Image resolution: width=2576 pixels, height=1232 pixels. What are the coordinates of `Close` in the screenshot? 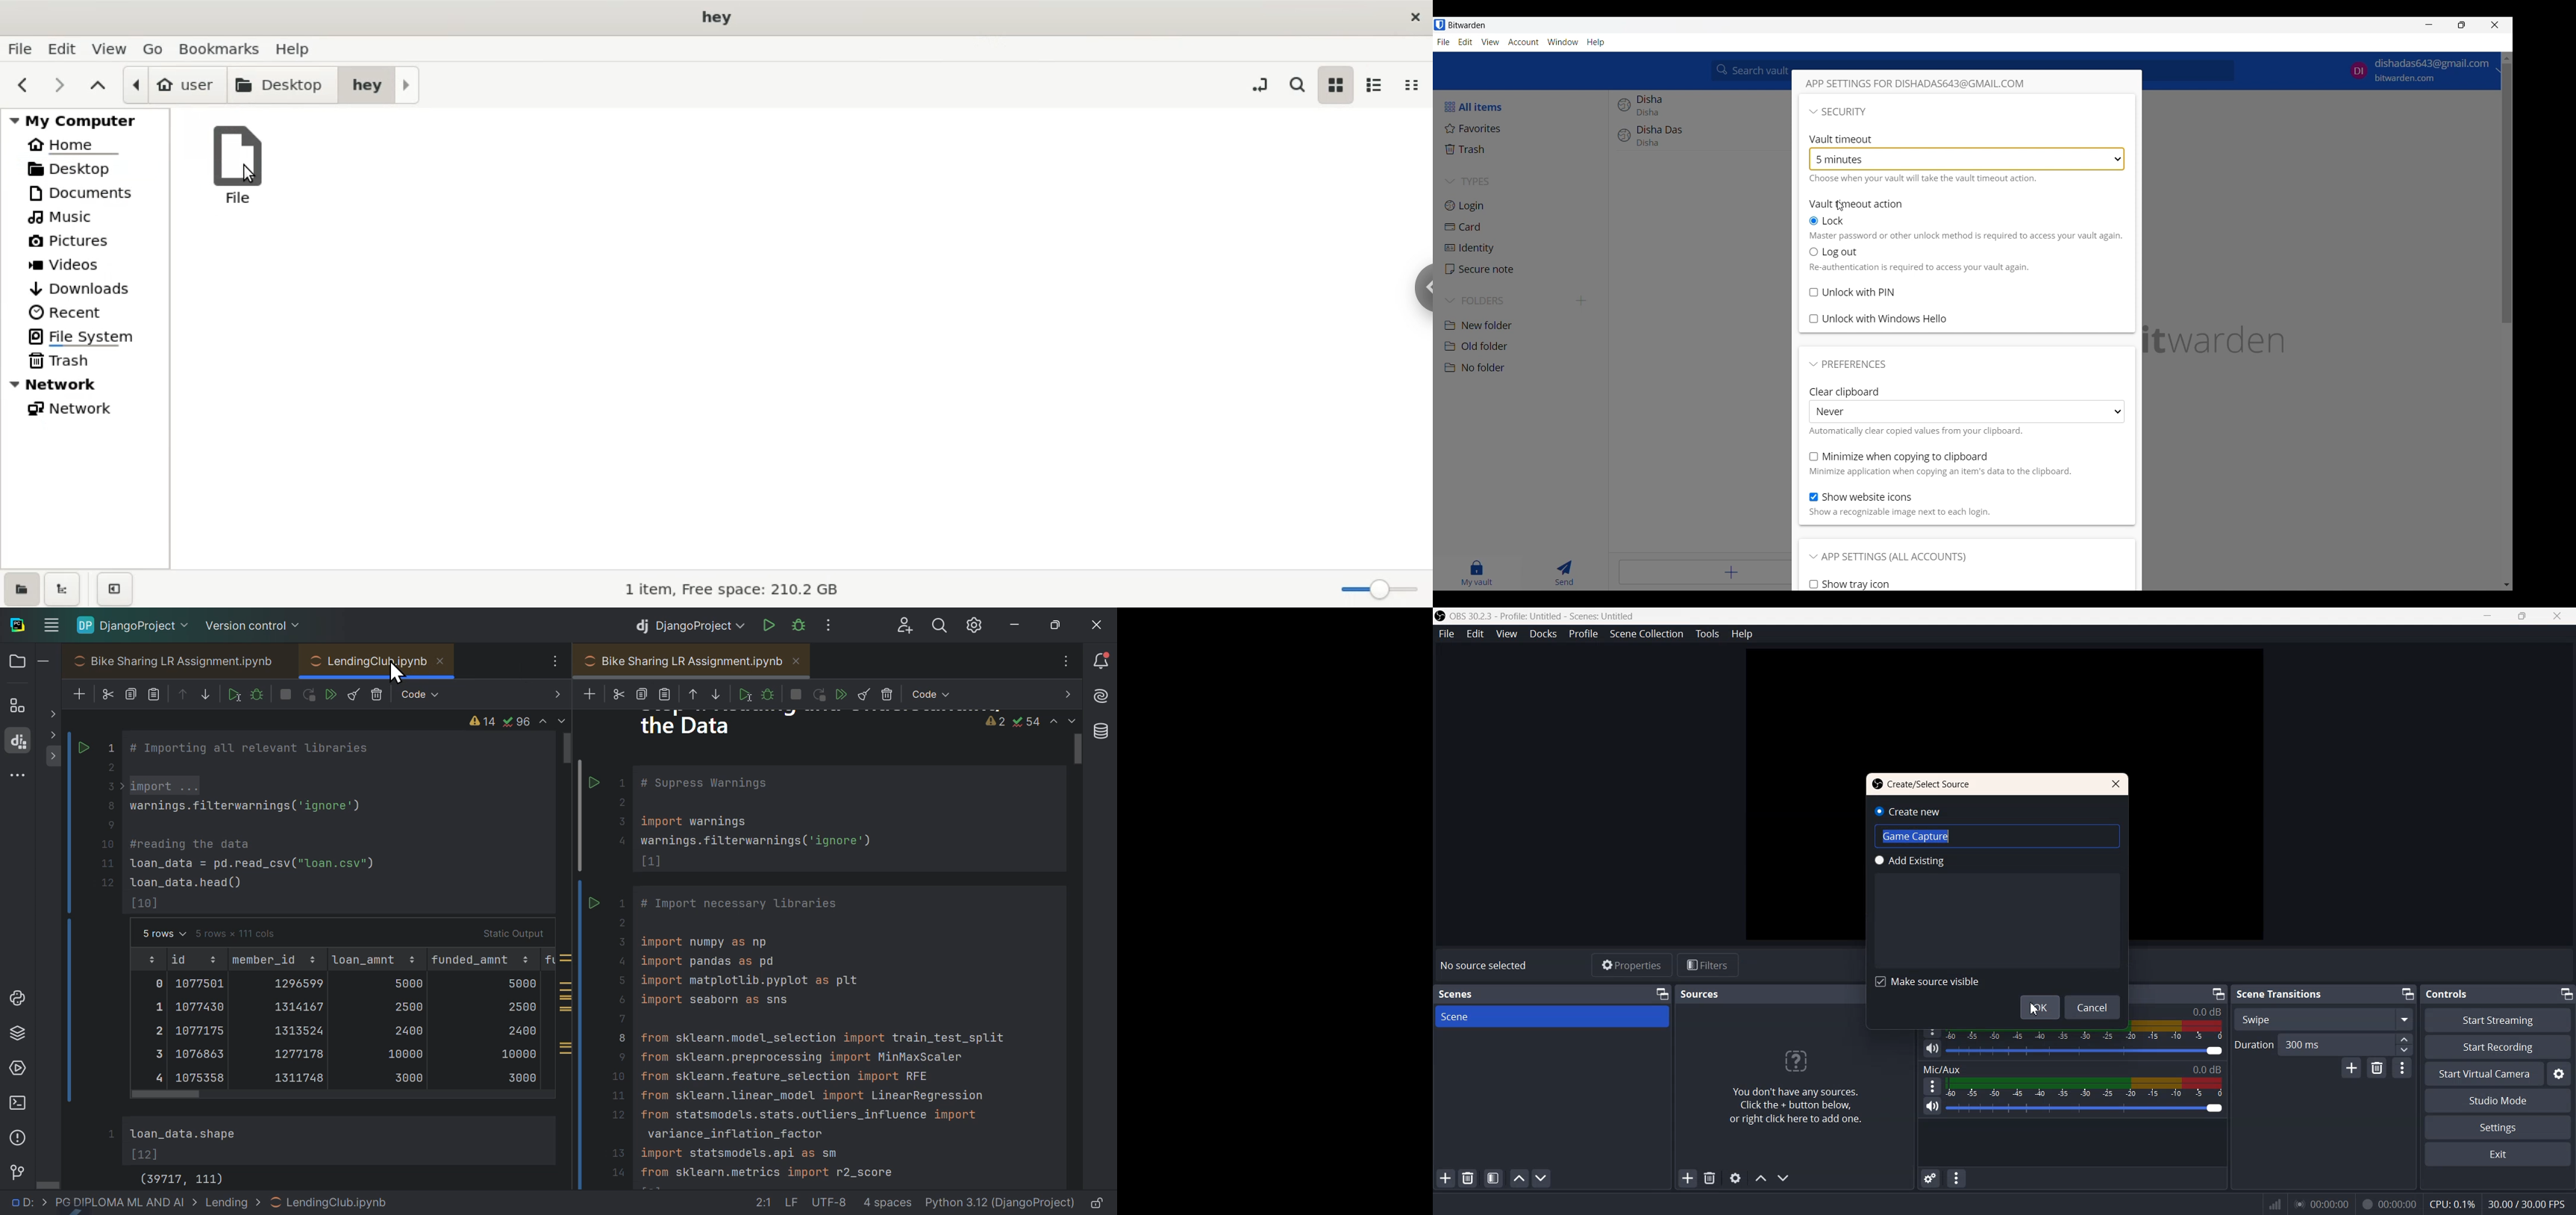 It's located at (2557, 616).